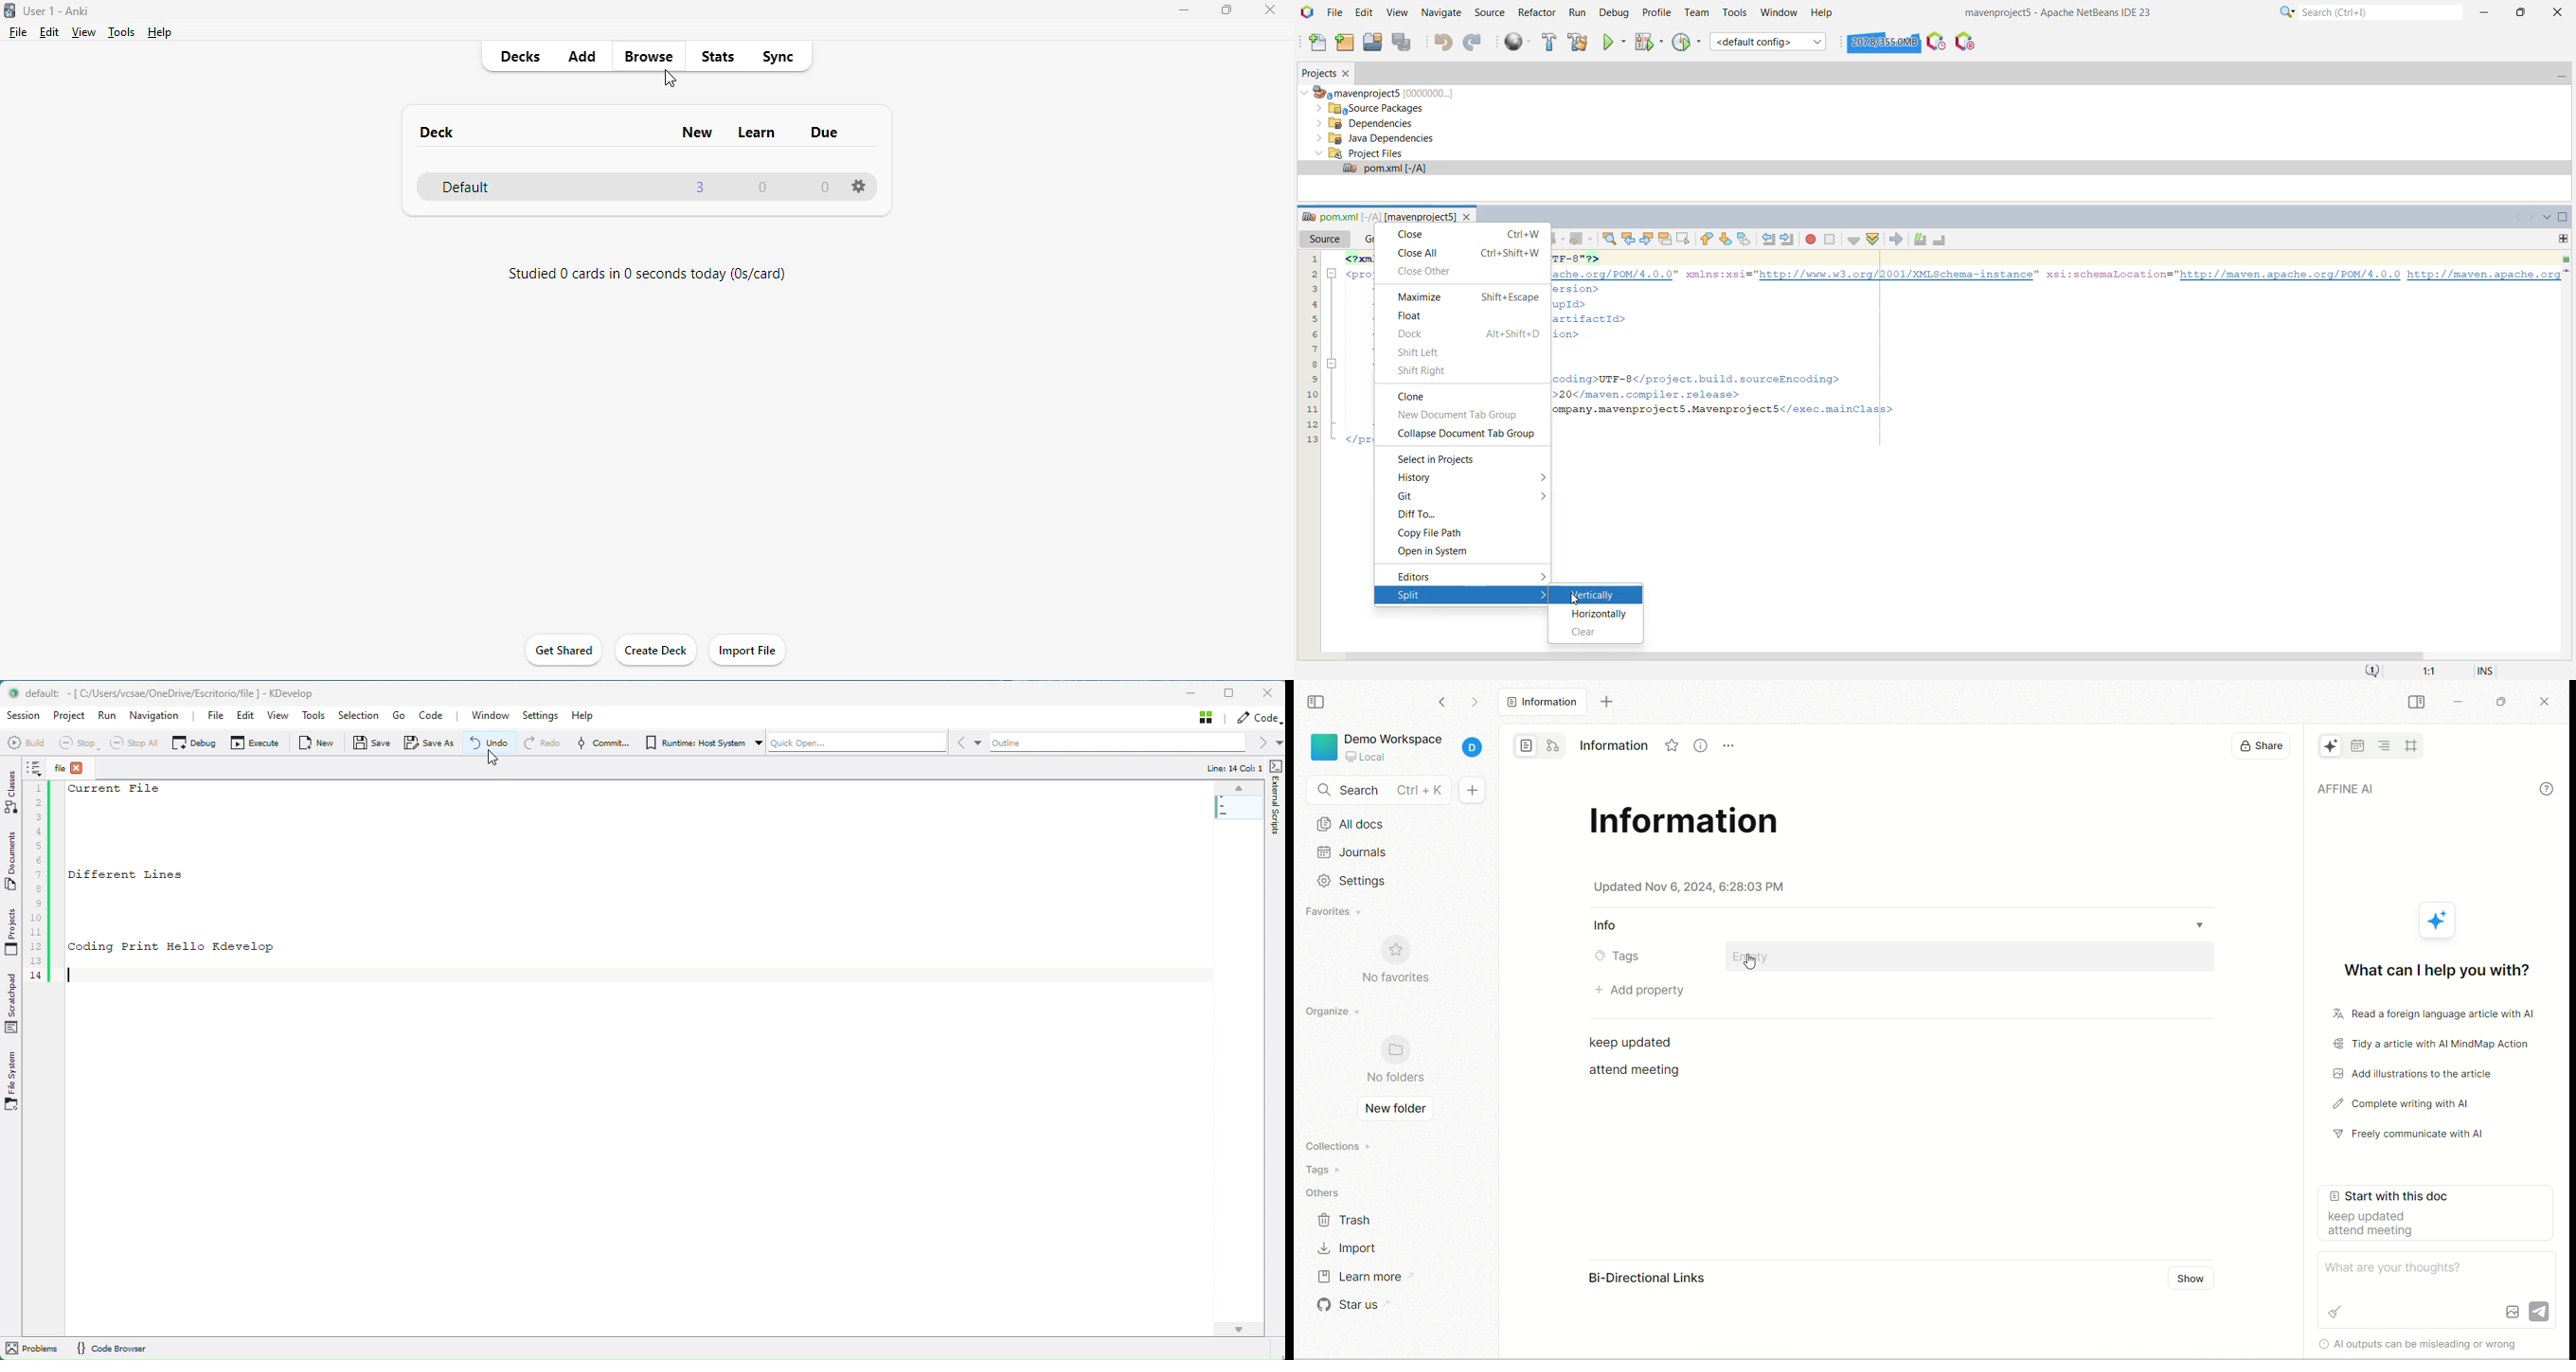 The image size is (2576, 1372). Describe the element at coordinates (2504, 699) in the screenshot. I see `maximize` at that location.